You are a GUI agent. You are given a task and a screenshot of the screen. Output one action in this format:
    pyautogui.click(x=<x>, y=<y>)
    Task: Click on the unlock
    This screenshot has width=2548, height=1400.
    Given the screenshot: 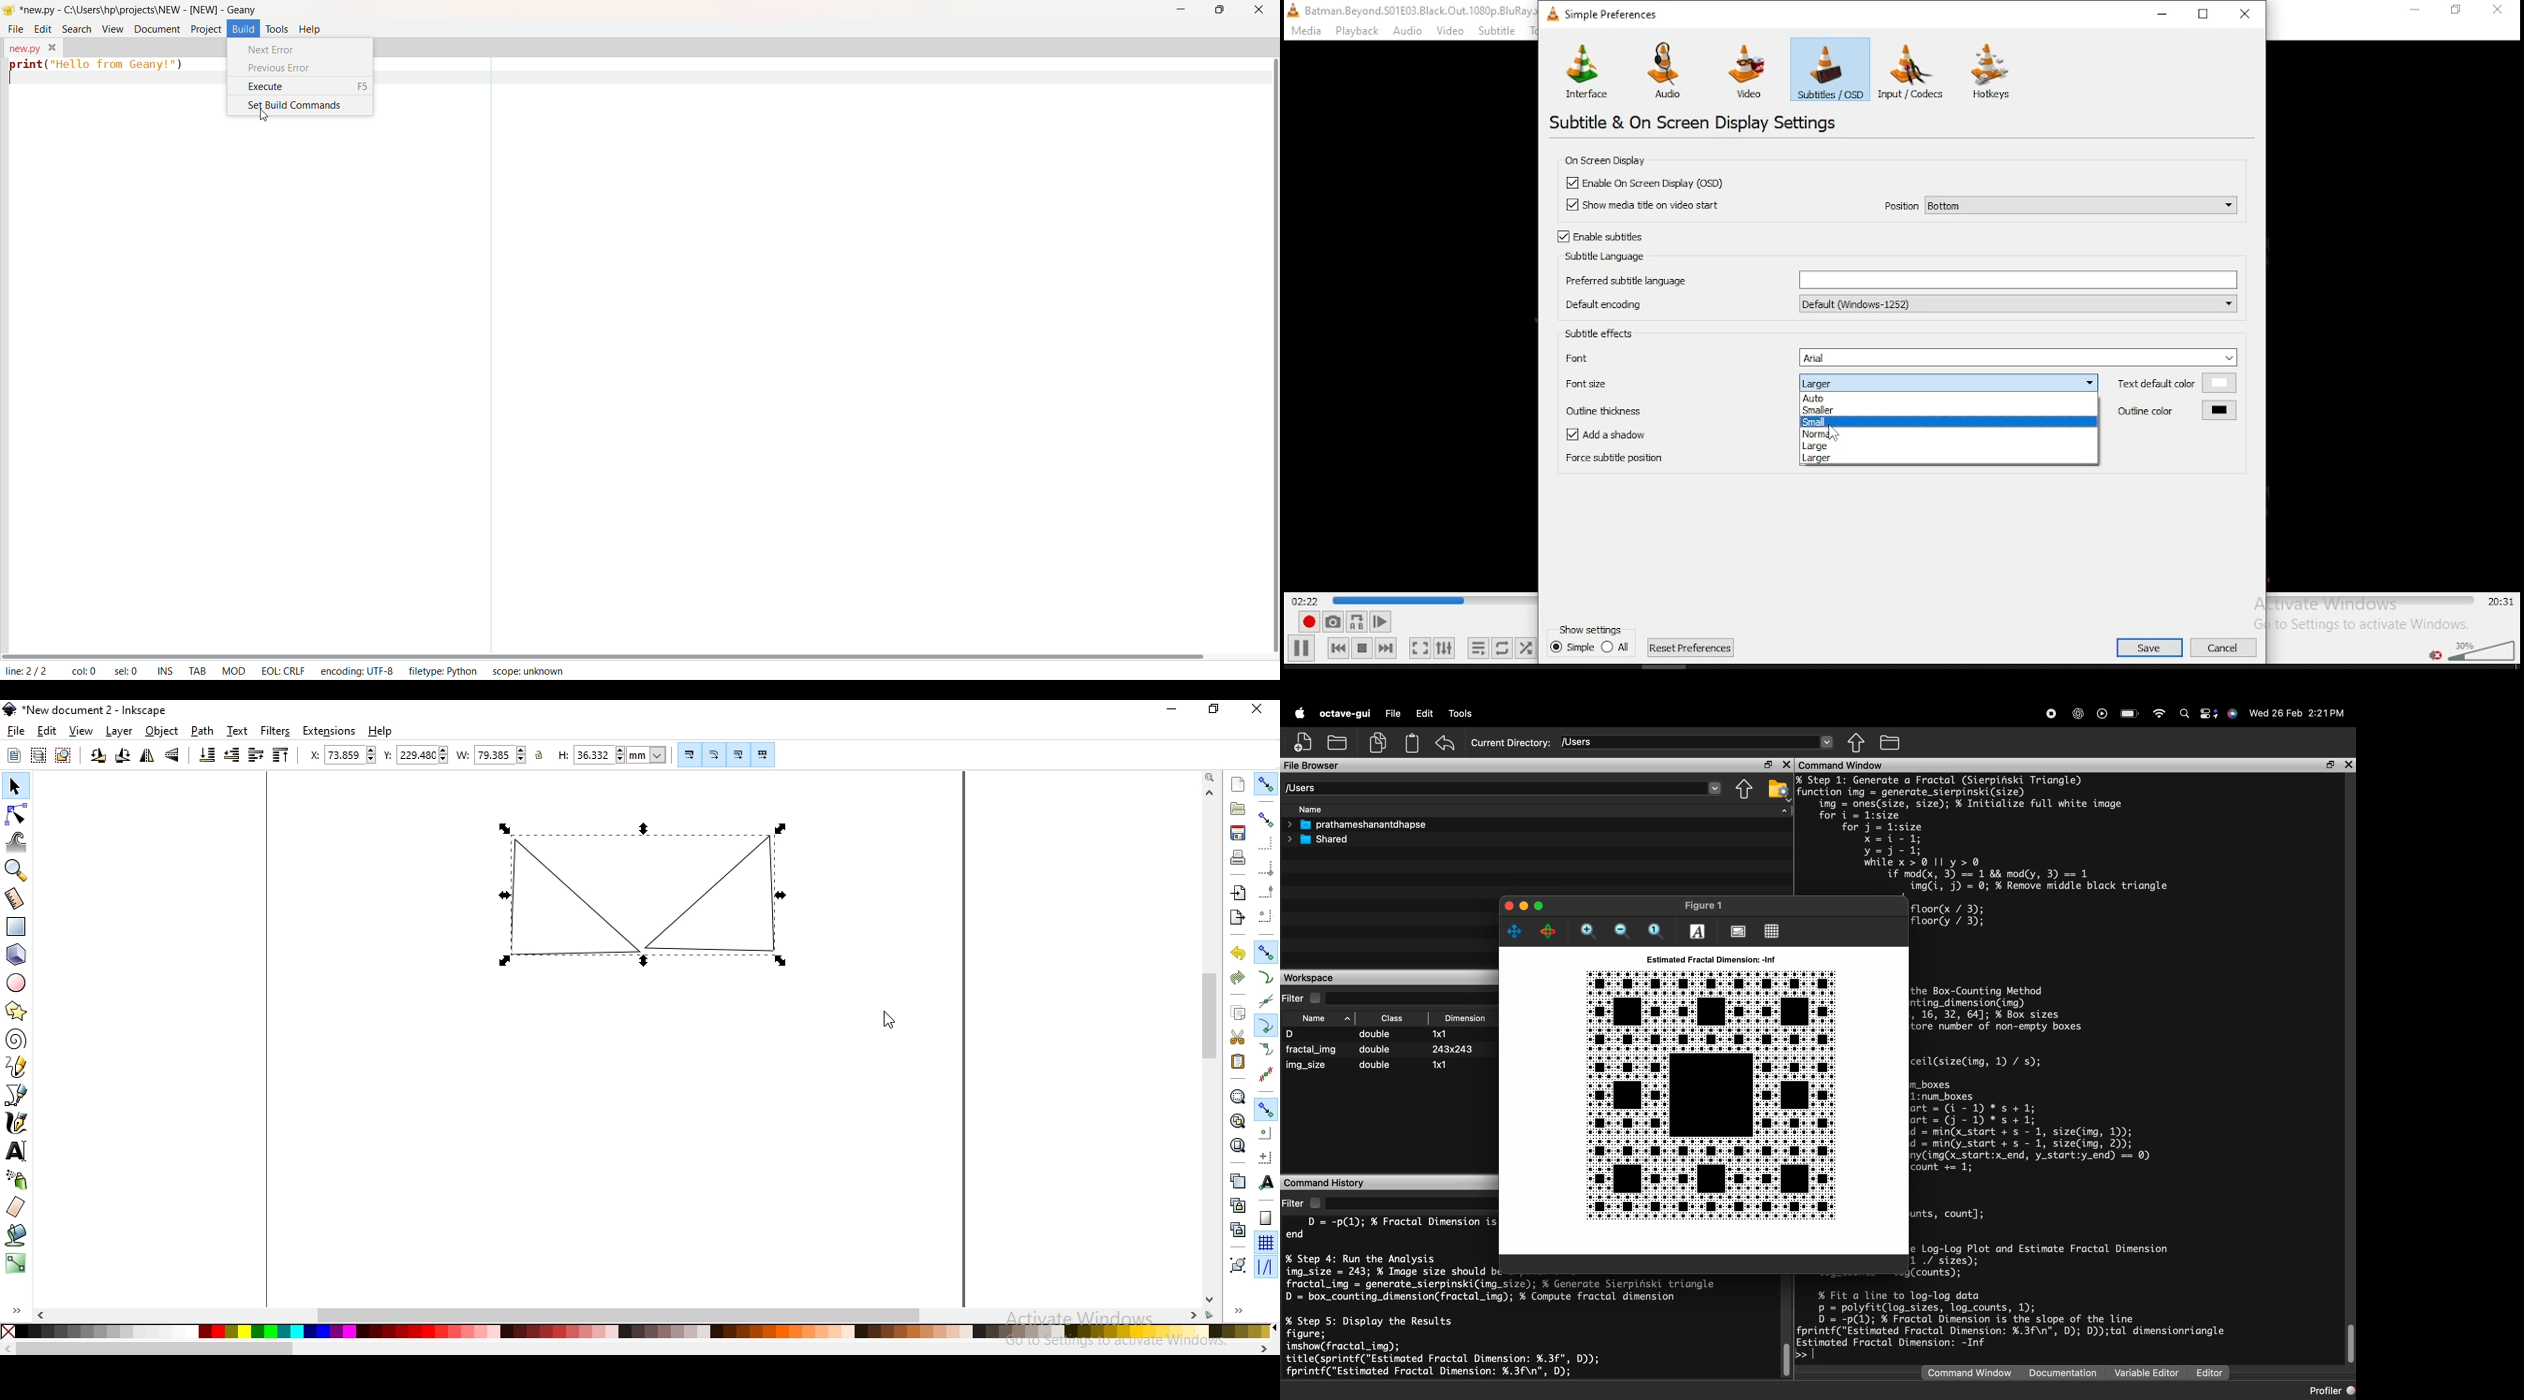 What is the action you would take?
    pyautogui.click(x=543, y=756)
    